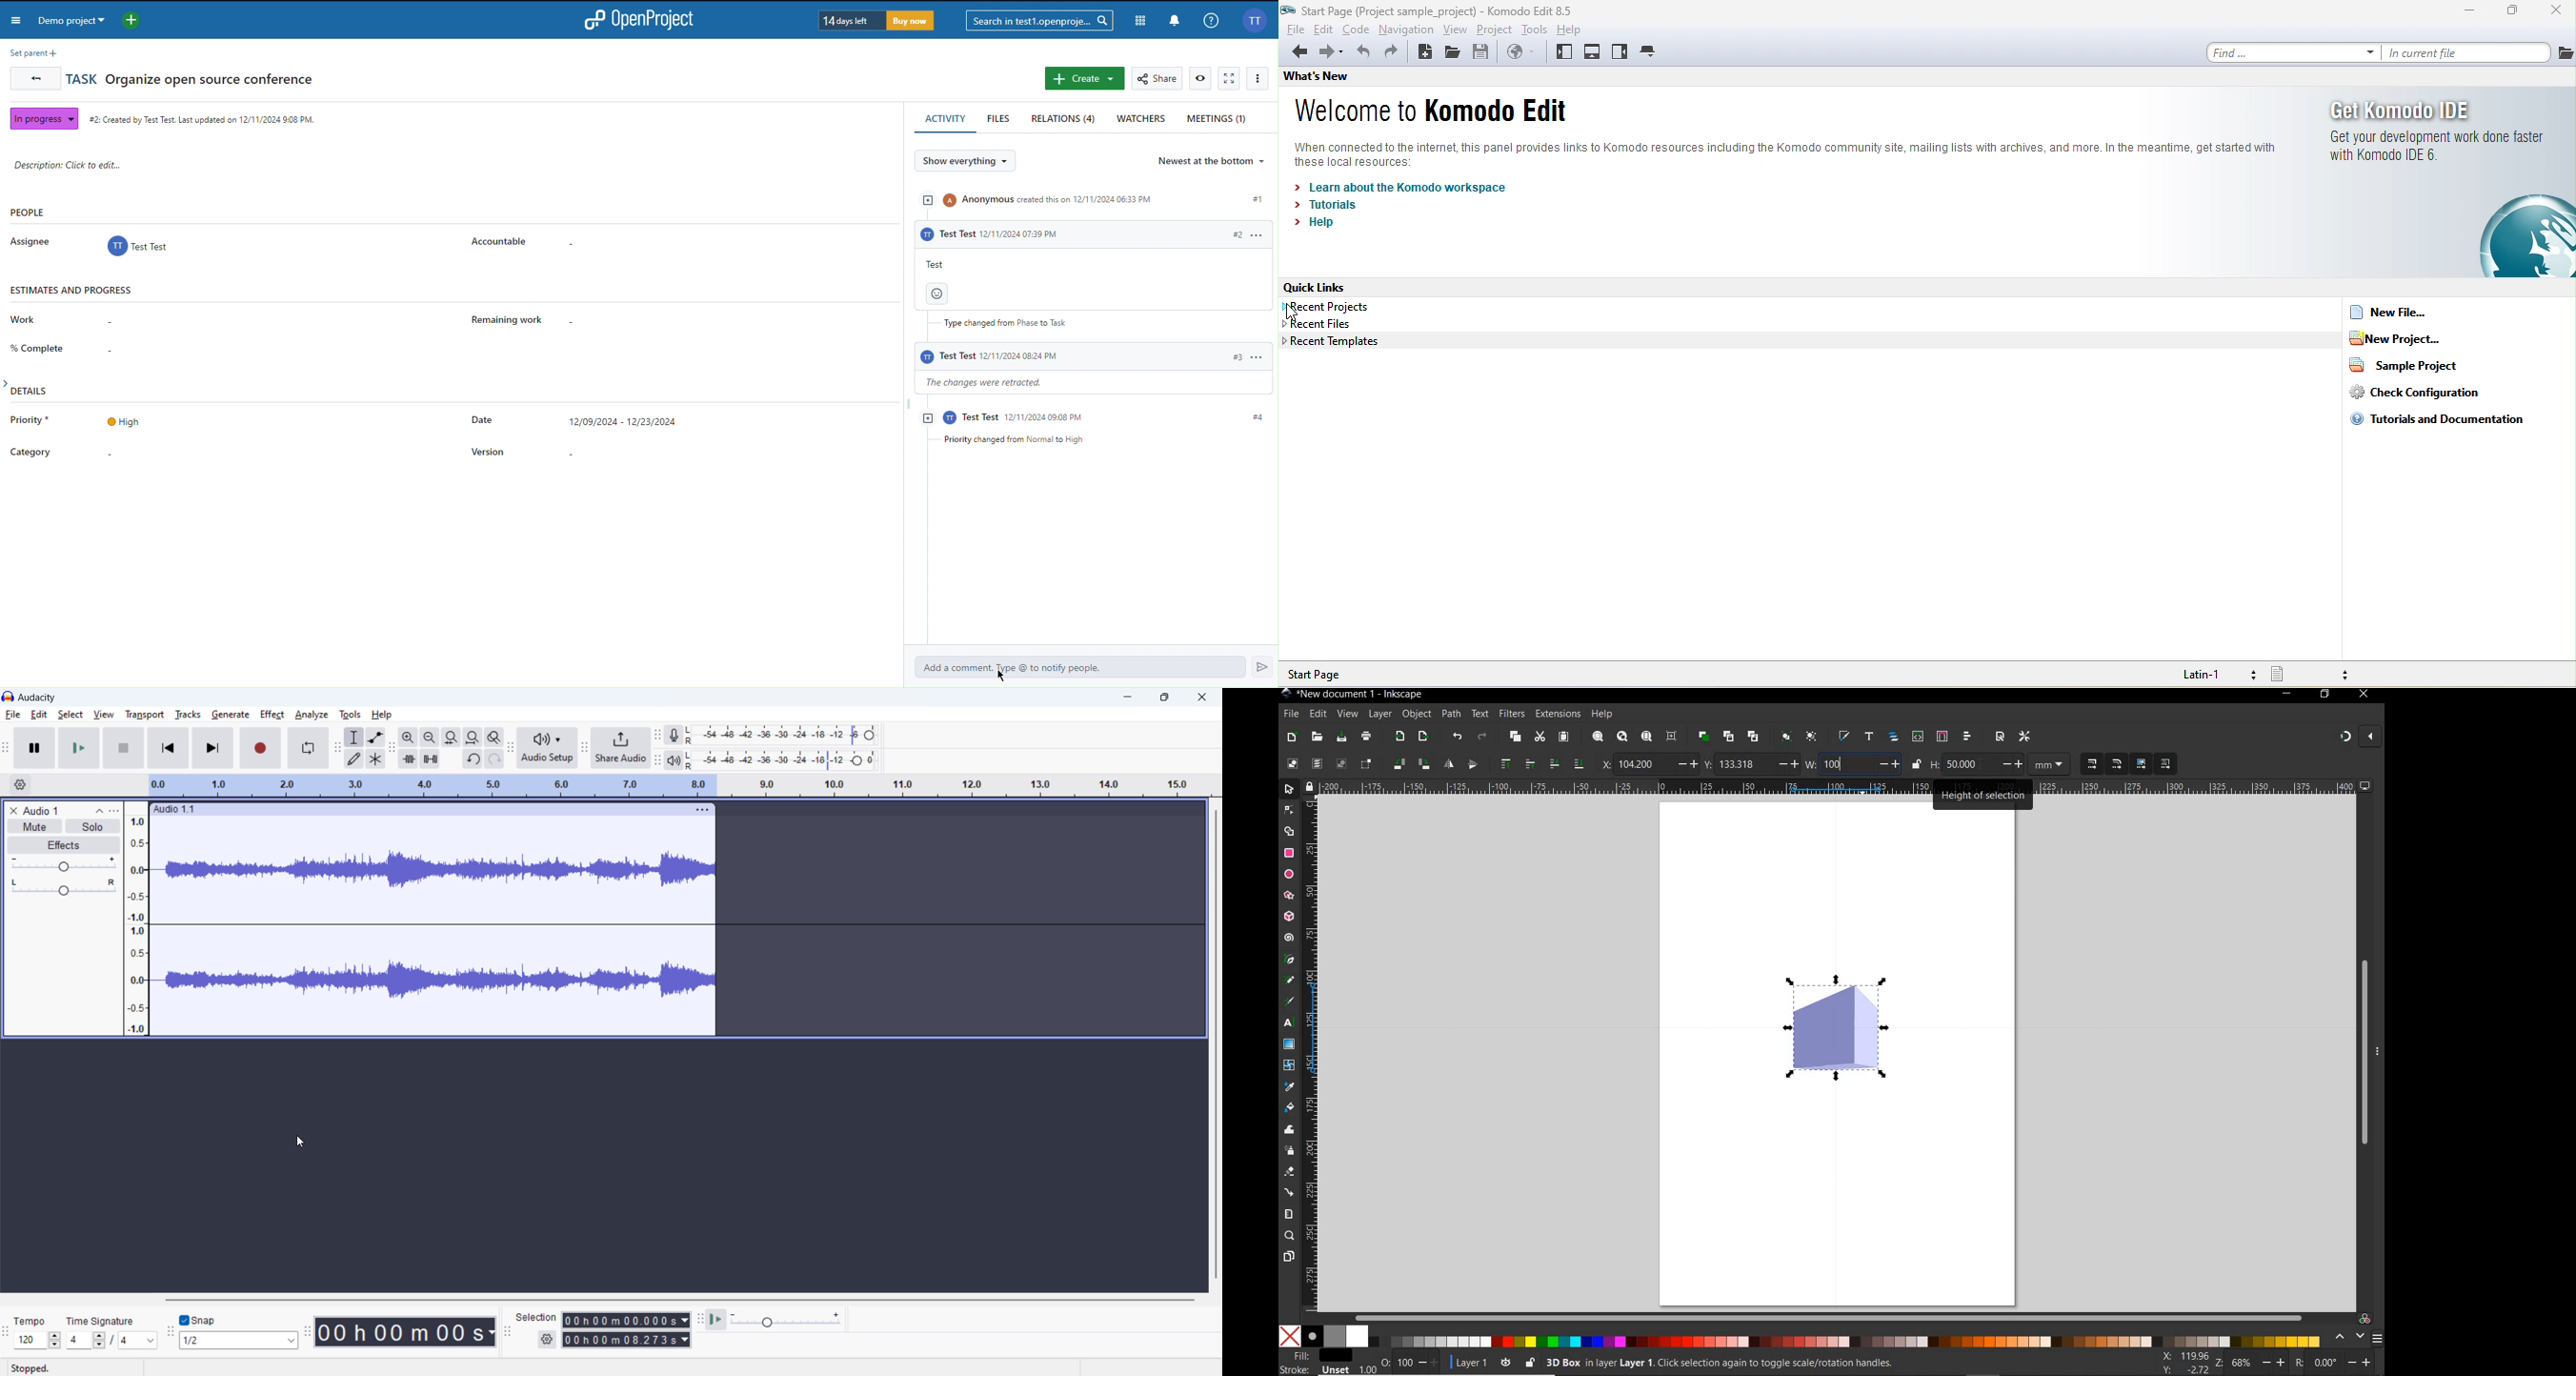  I want to click on select, so click(70, 715).